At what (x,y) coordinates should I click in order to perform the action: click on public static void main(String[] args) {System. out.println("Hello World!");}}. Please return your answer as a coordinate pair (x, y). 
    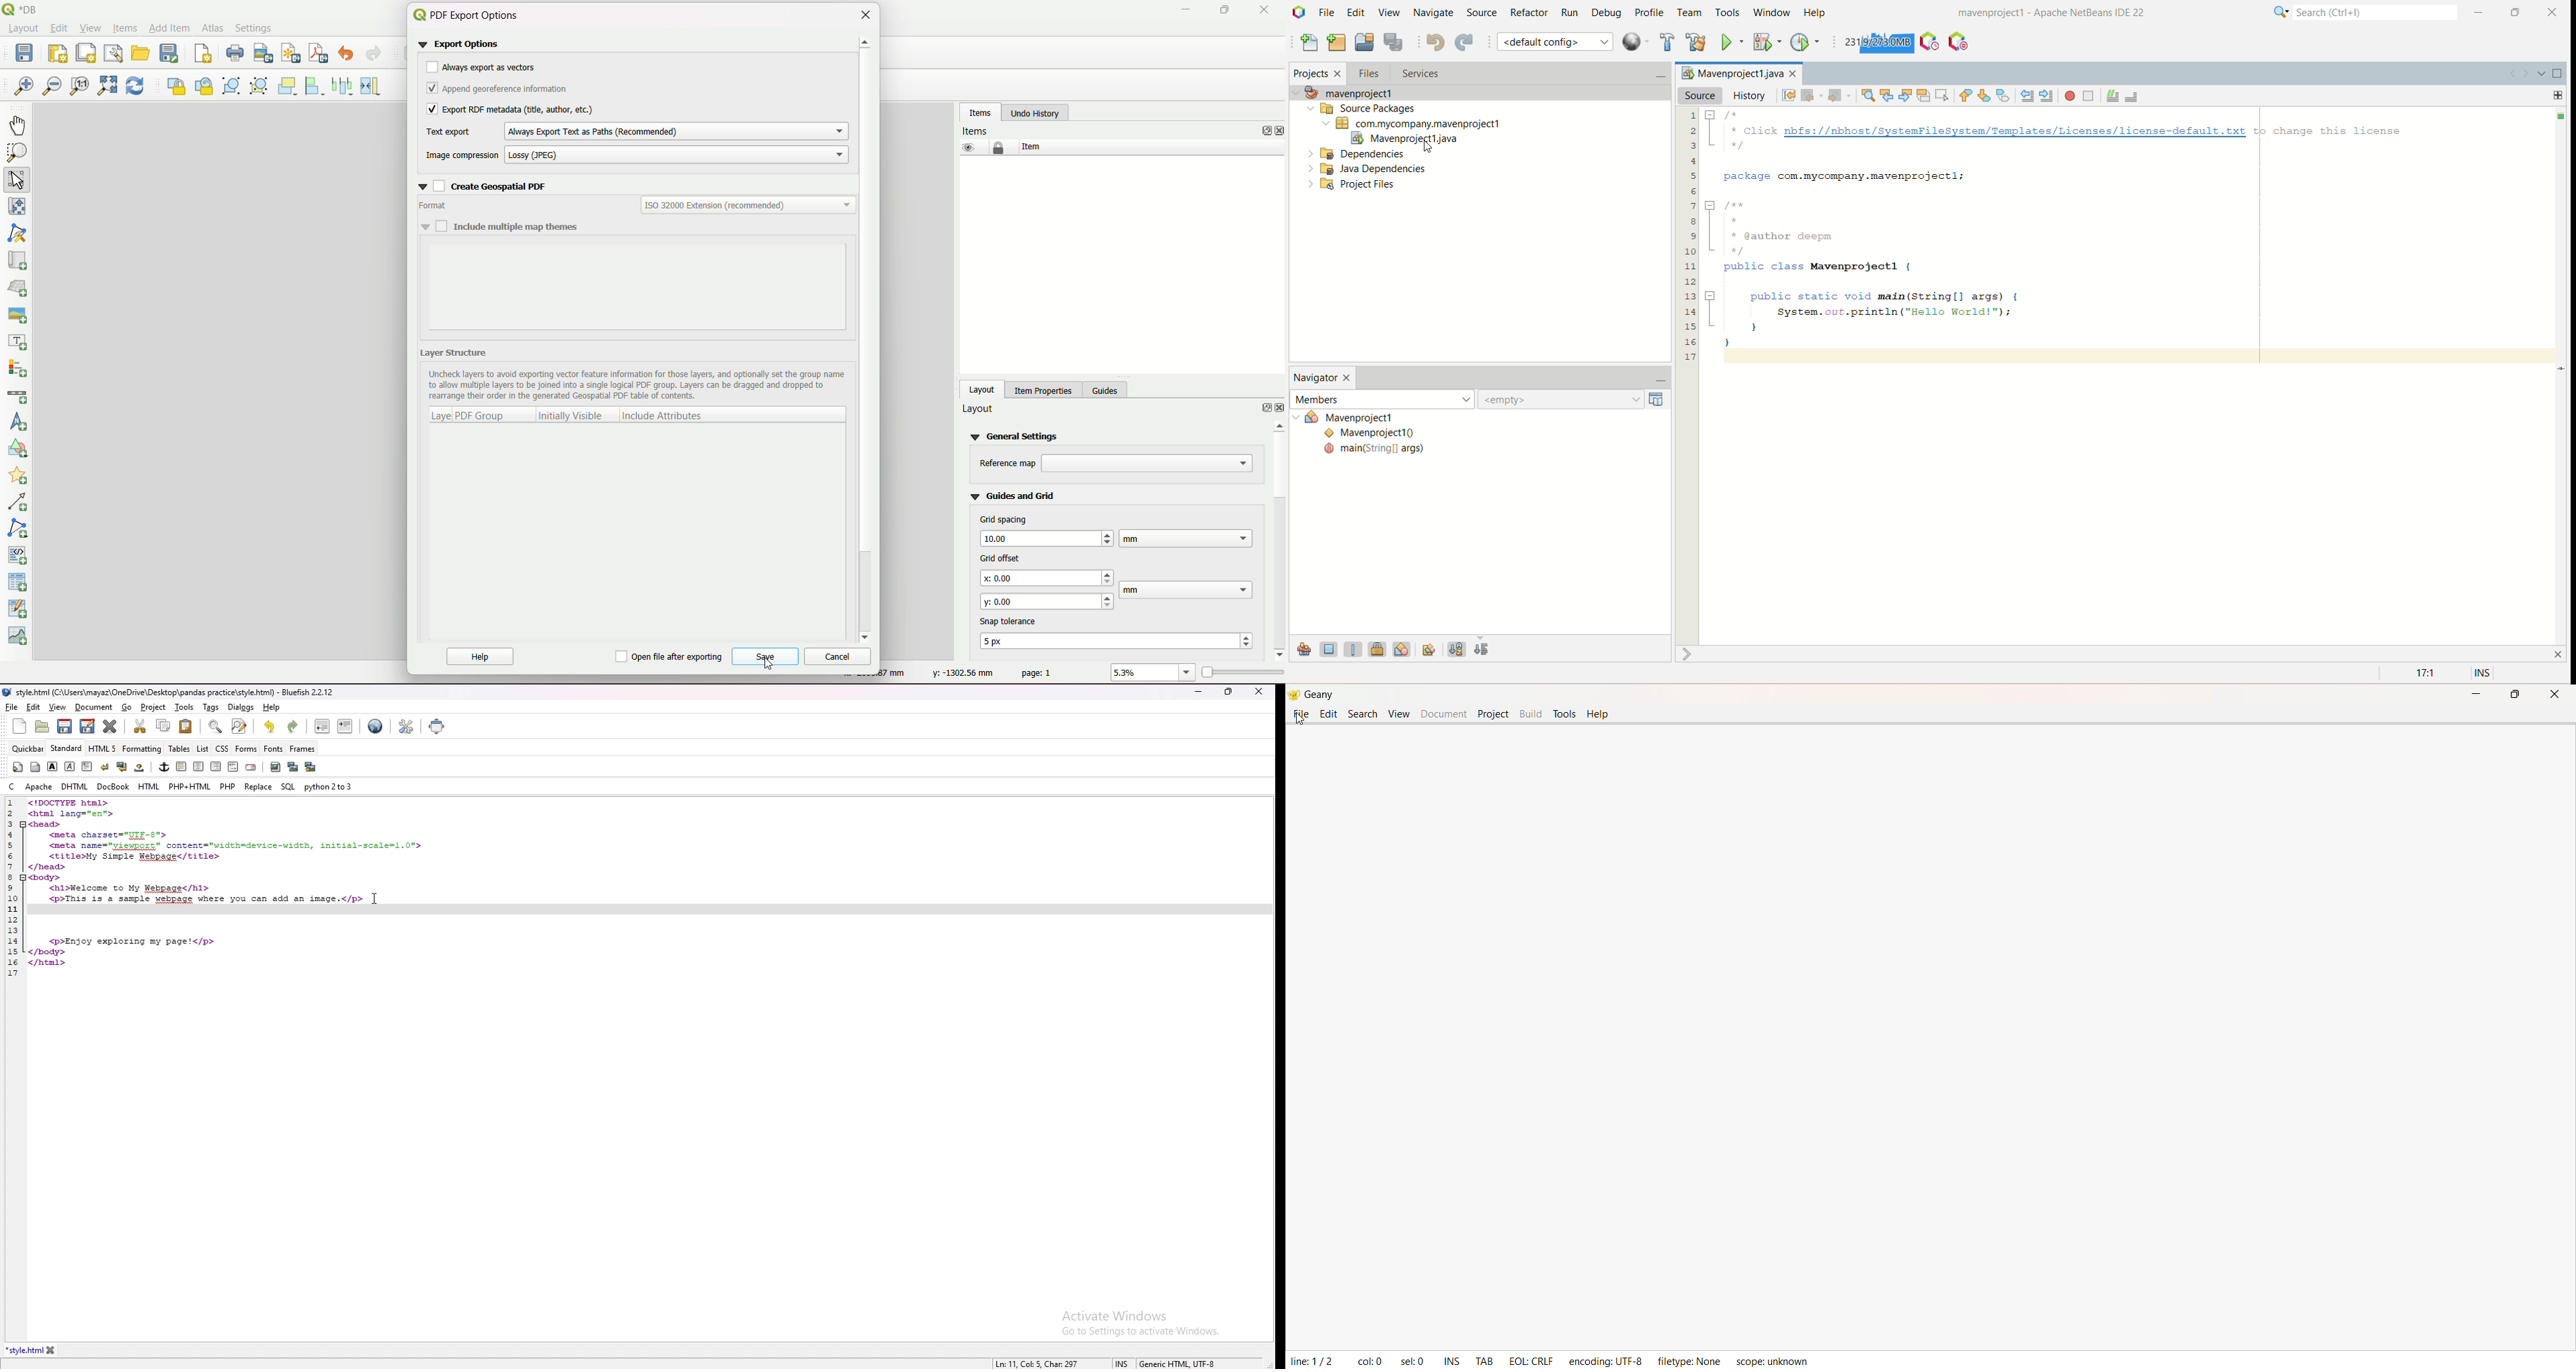
    Looking at the image, I should click on (1867, 318).